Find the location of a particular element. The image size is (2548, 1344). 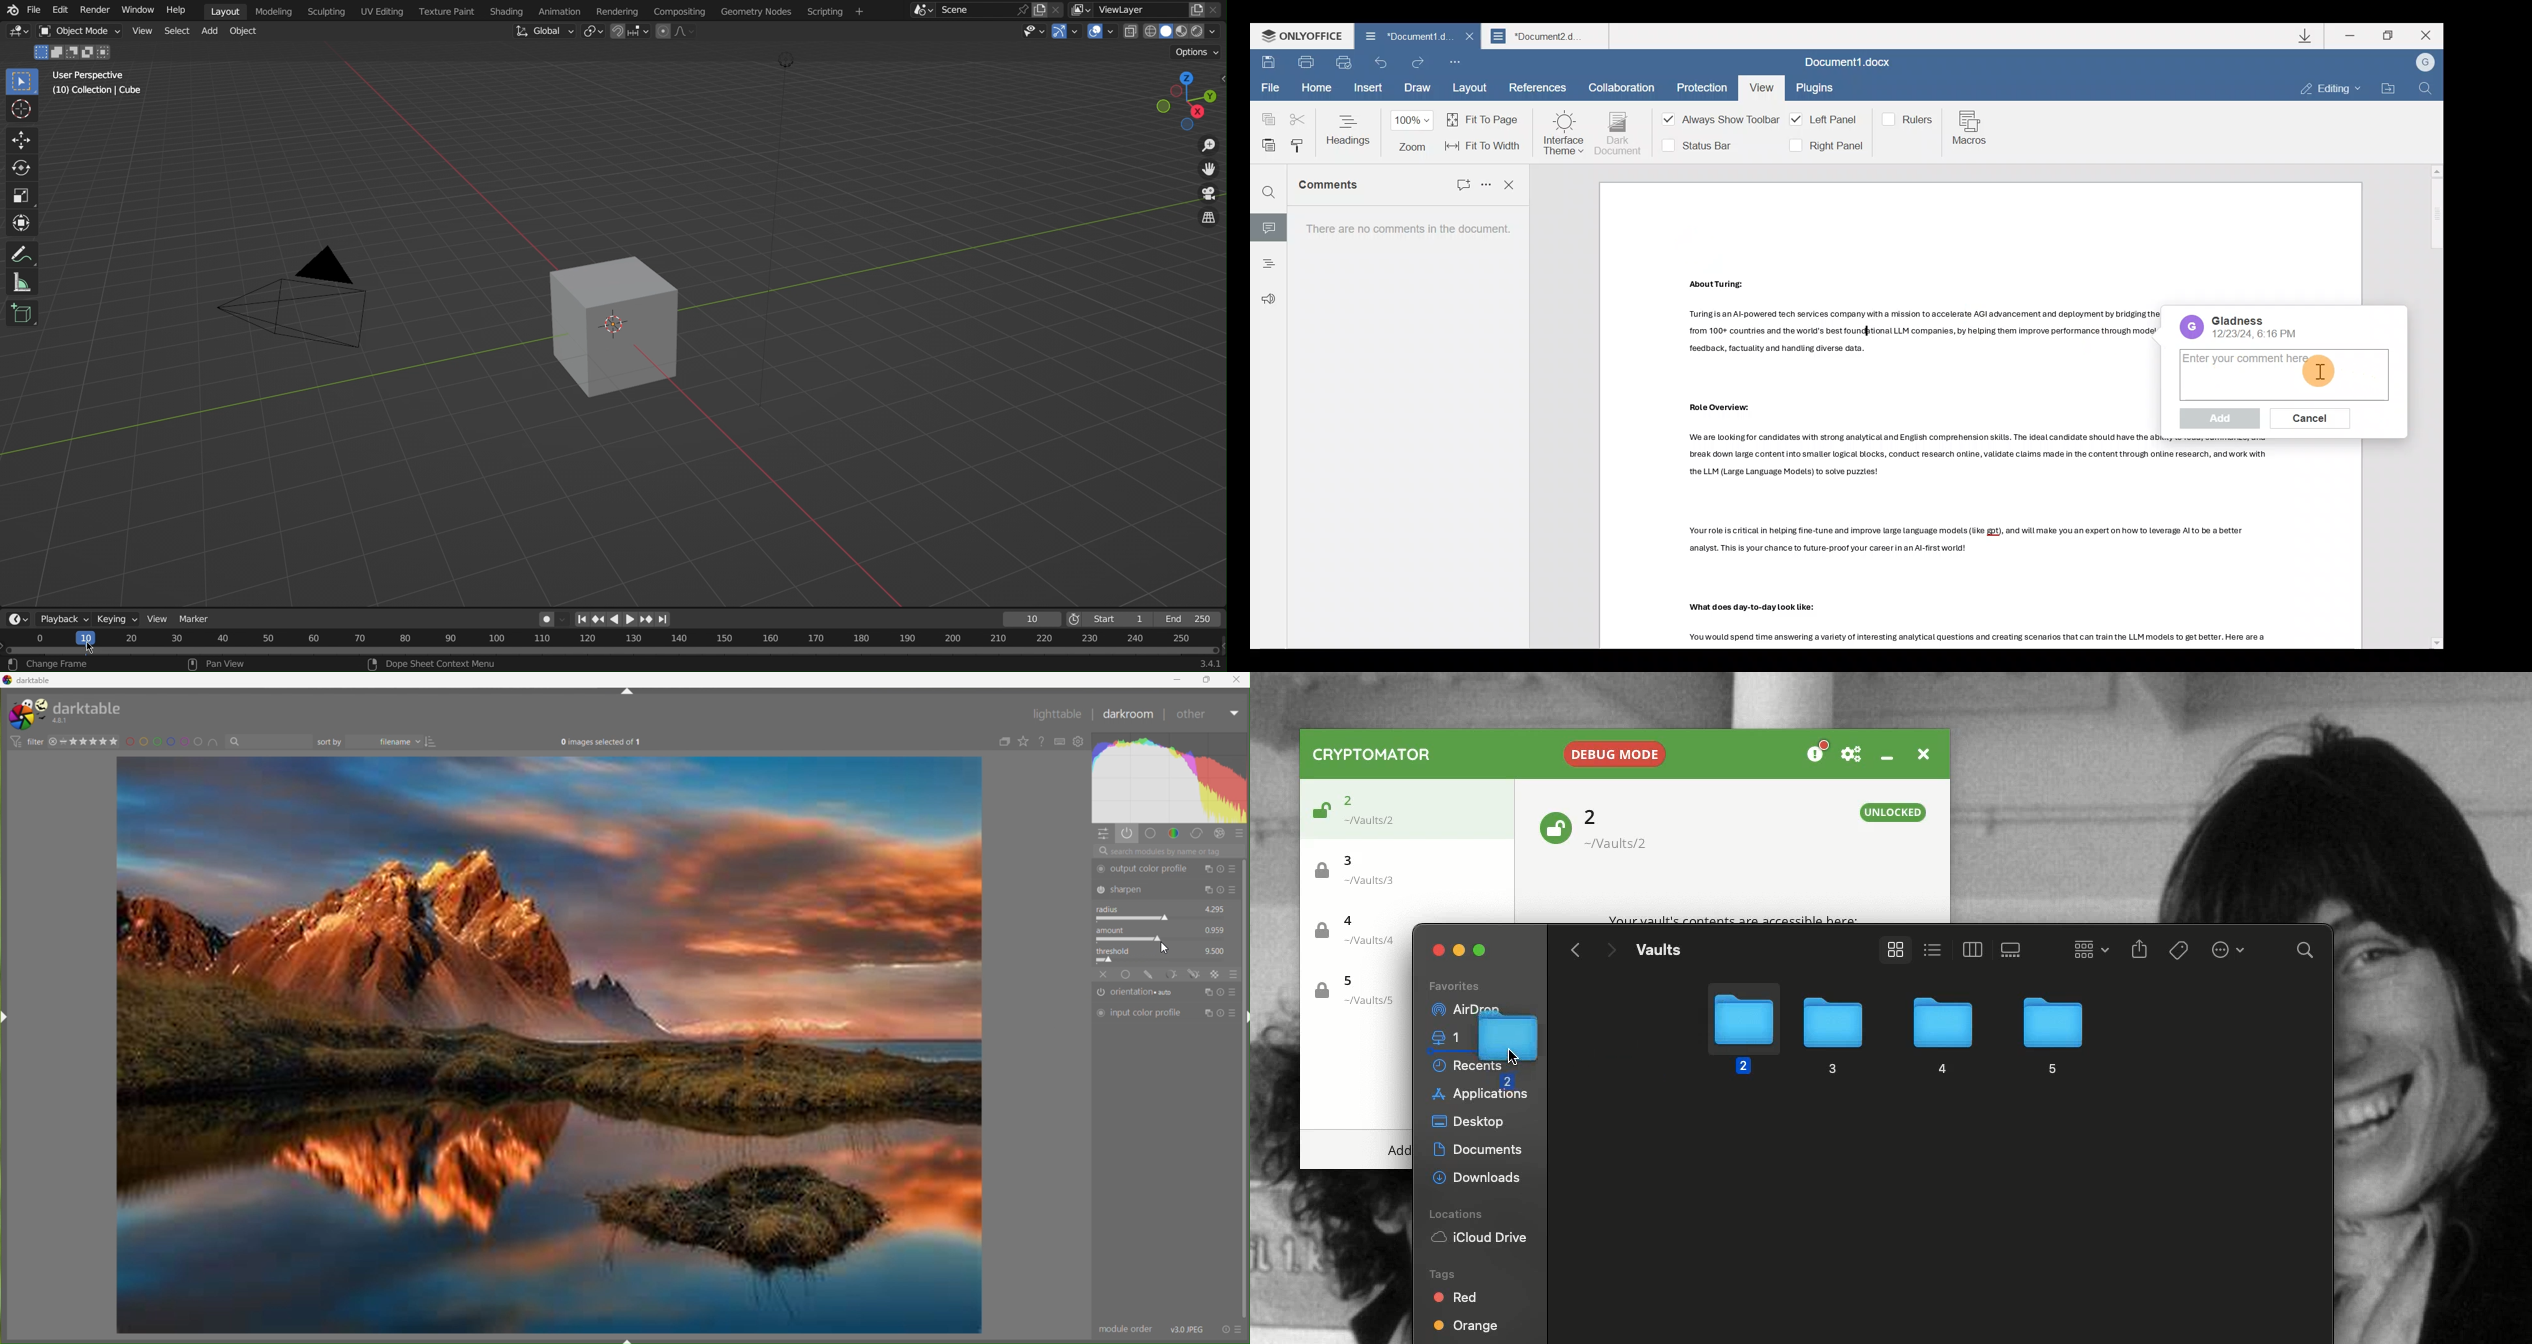

Cube is located at coordinates (626, 323).